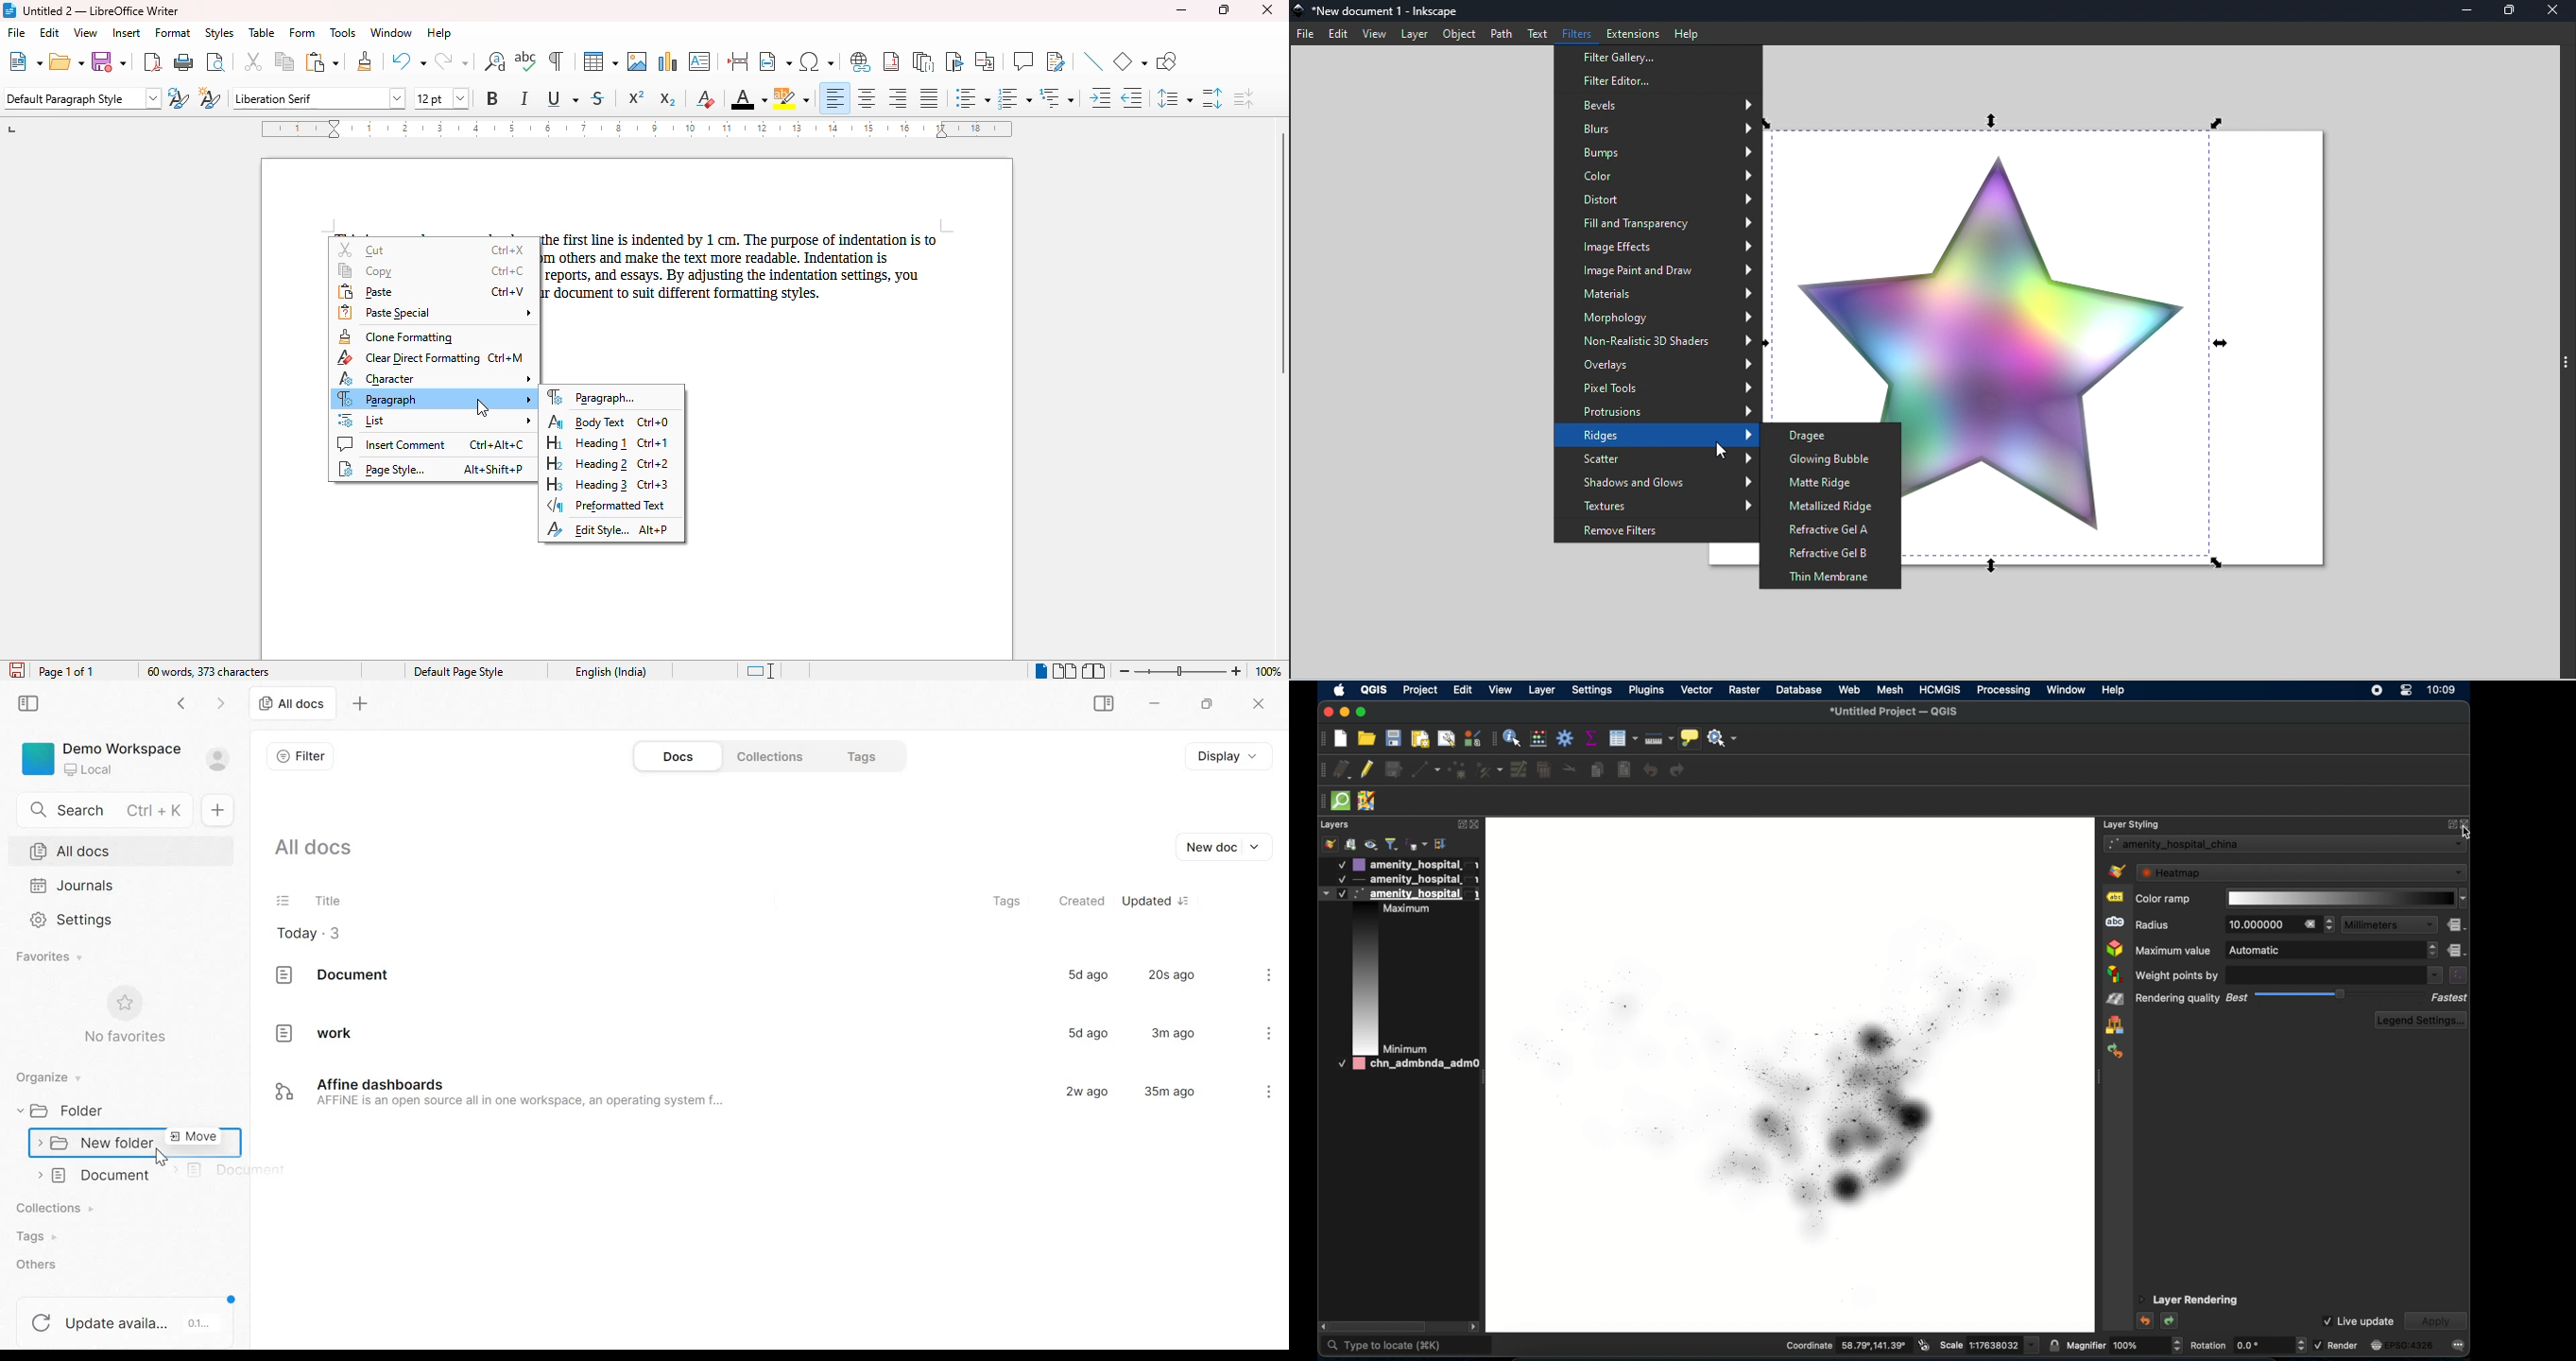 The image size is (2576, 1372). Describe the element at coordinates (262, 33) in the screenshot. I see `table` at that location.